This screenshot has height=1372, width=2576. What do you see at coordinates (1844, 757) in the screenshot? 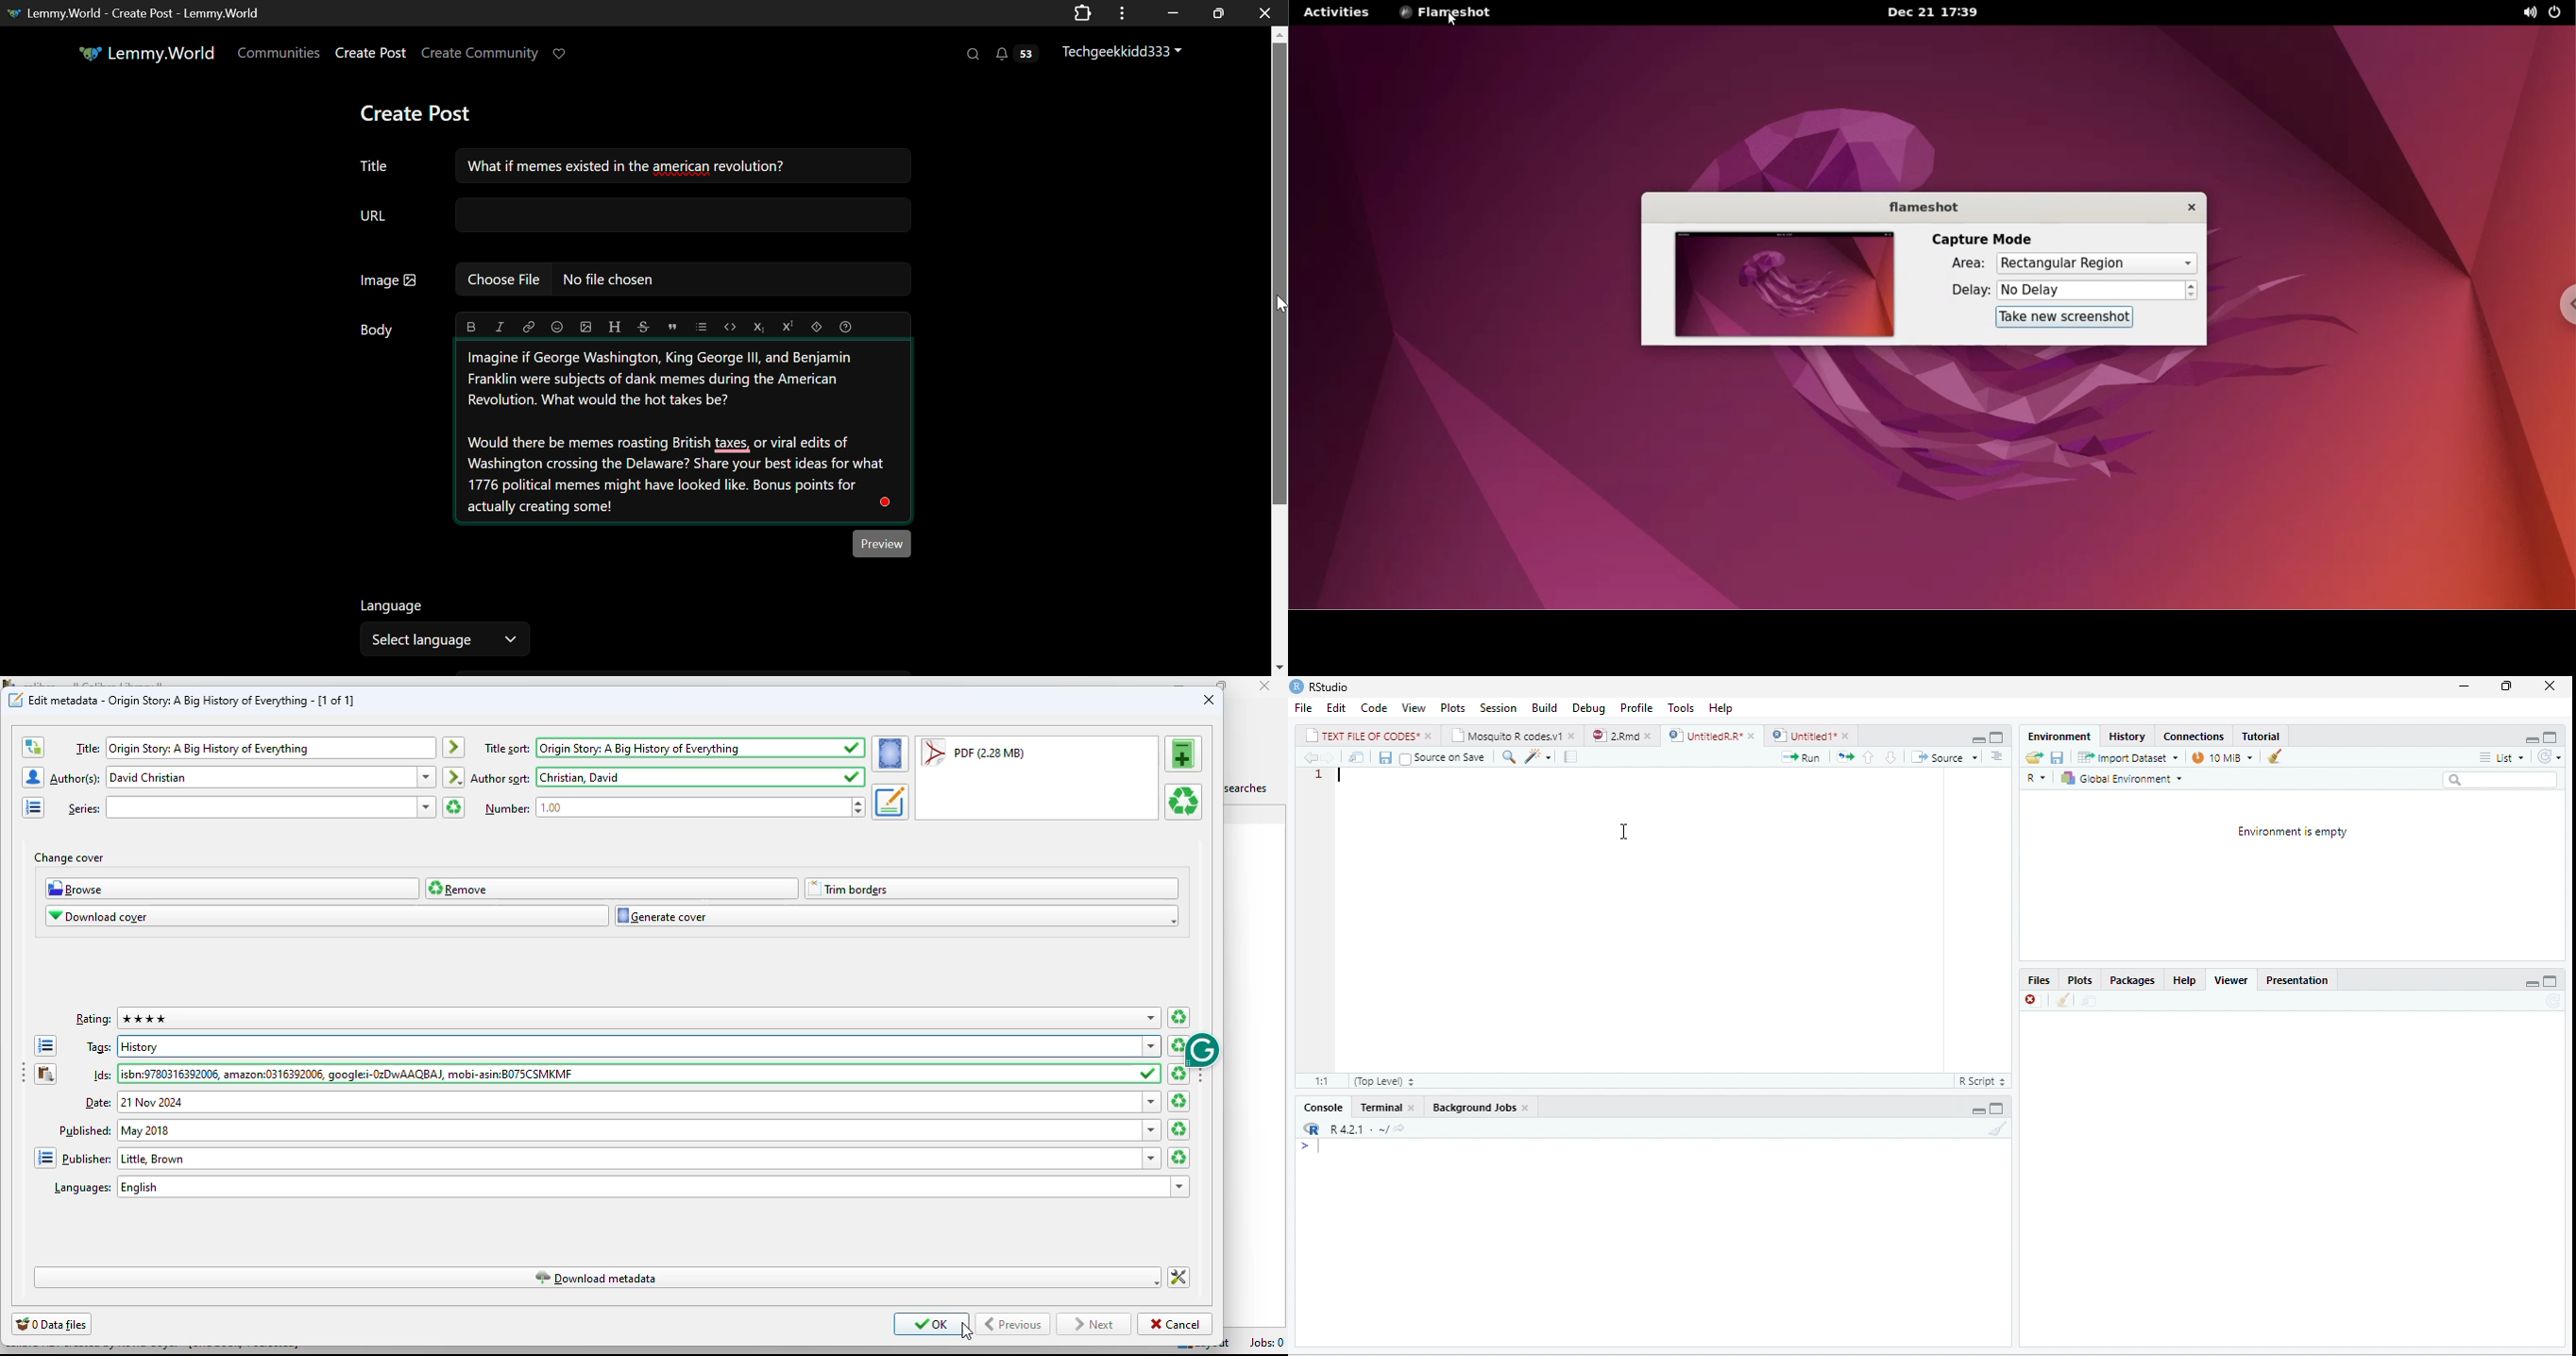
I see `re-run the previous code region` at bounding box center [1844, 757].